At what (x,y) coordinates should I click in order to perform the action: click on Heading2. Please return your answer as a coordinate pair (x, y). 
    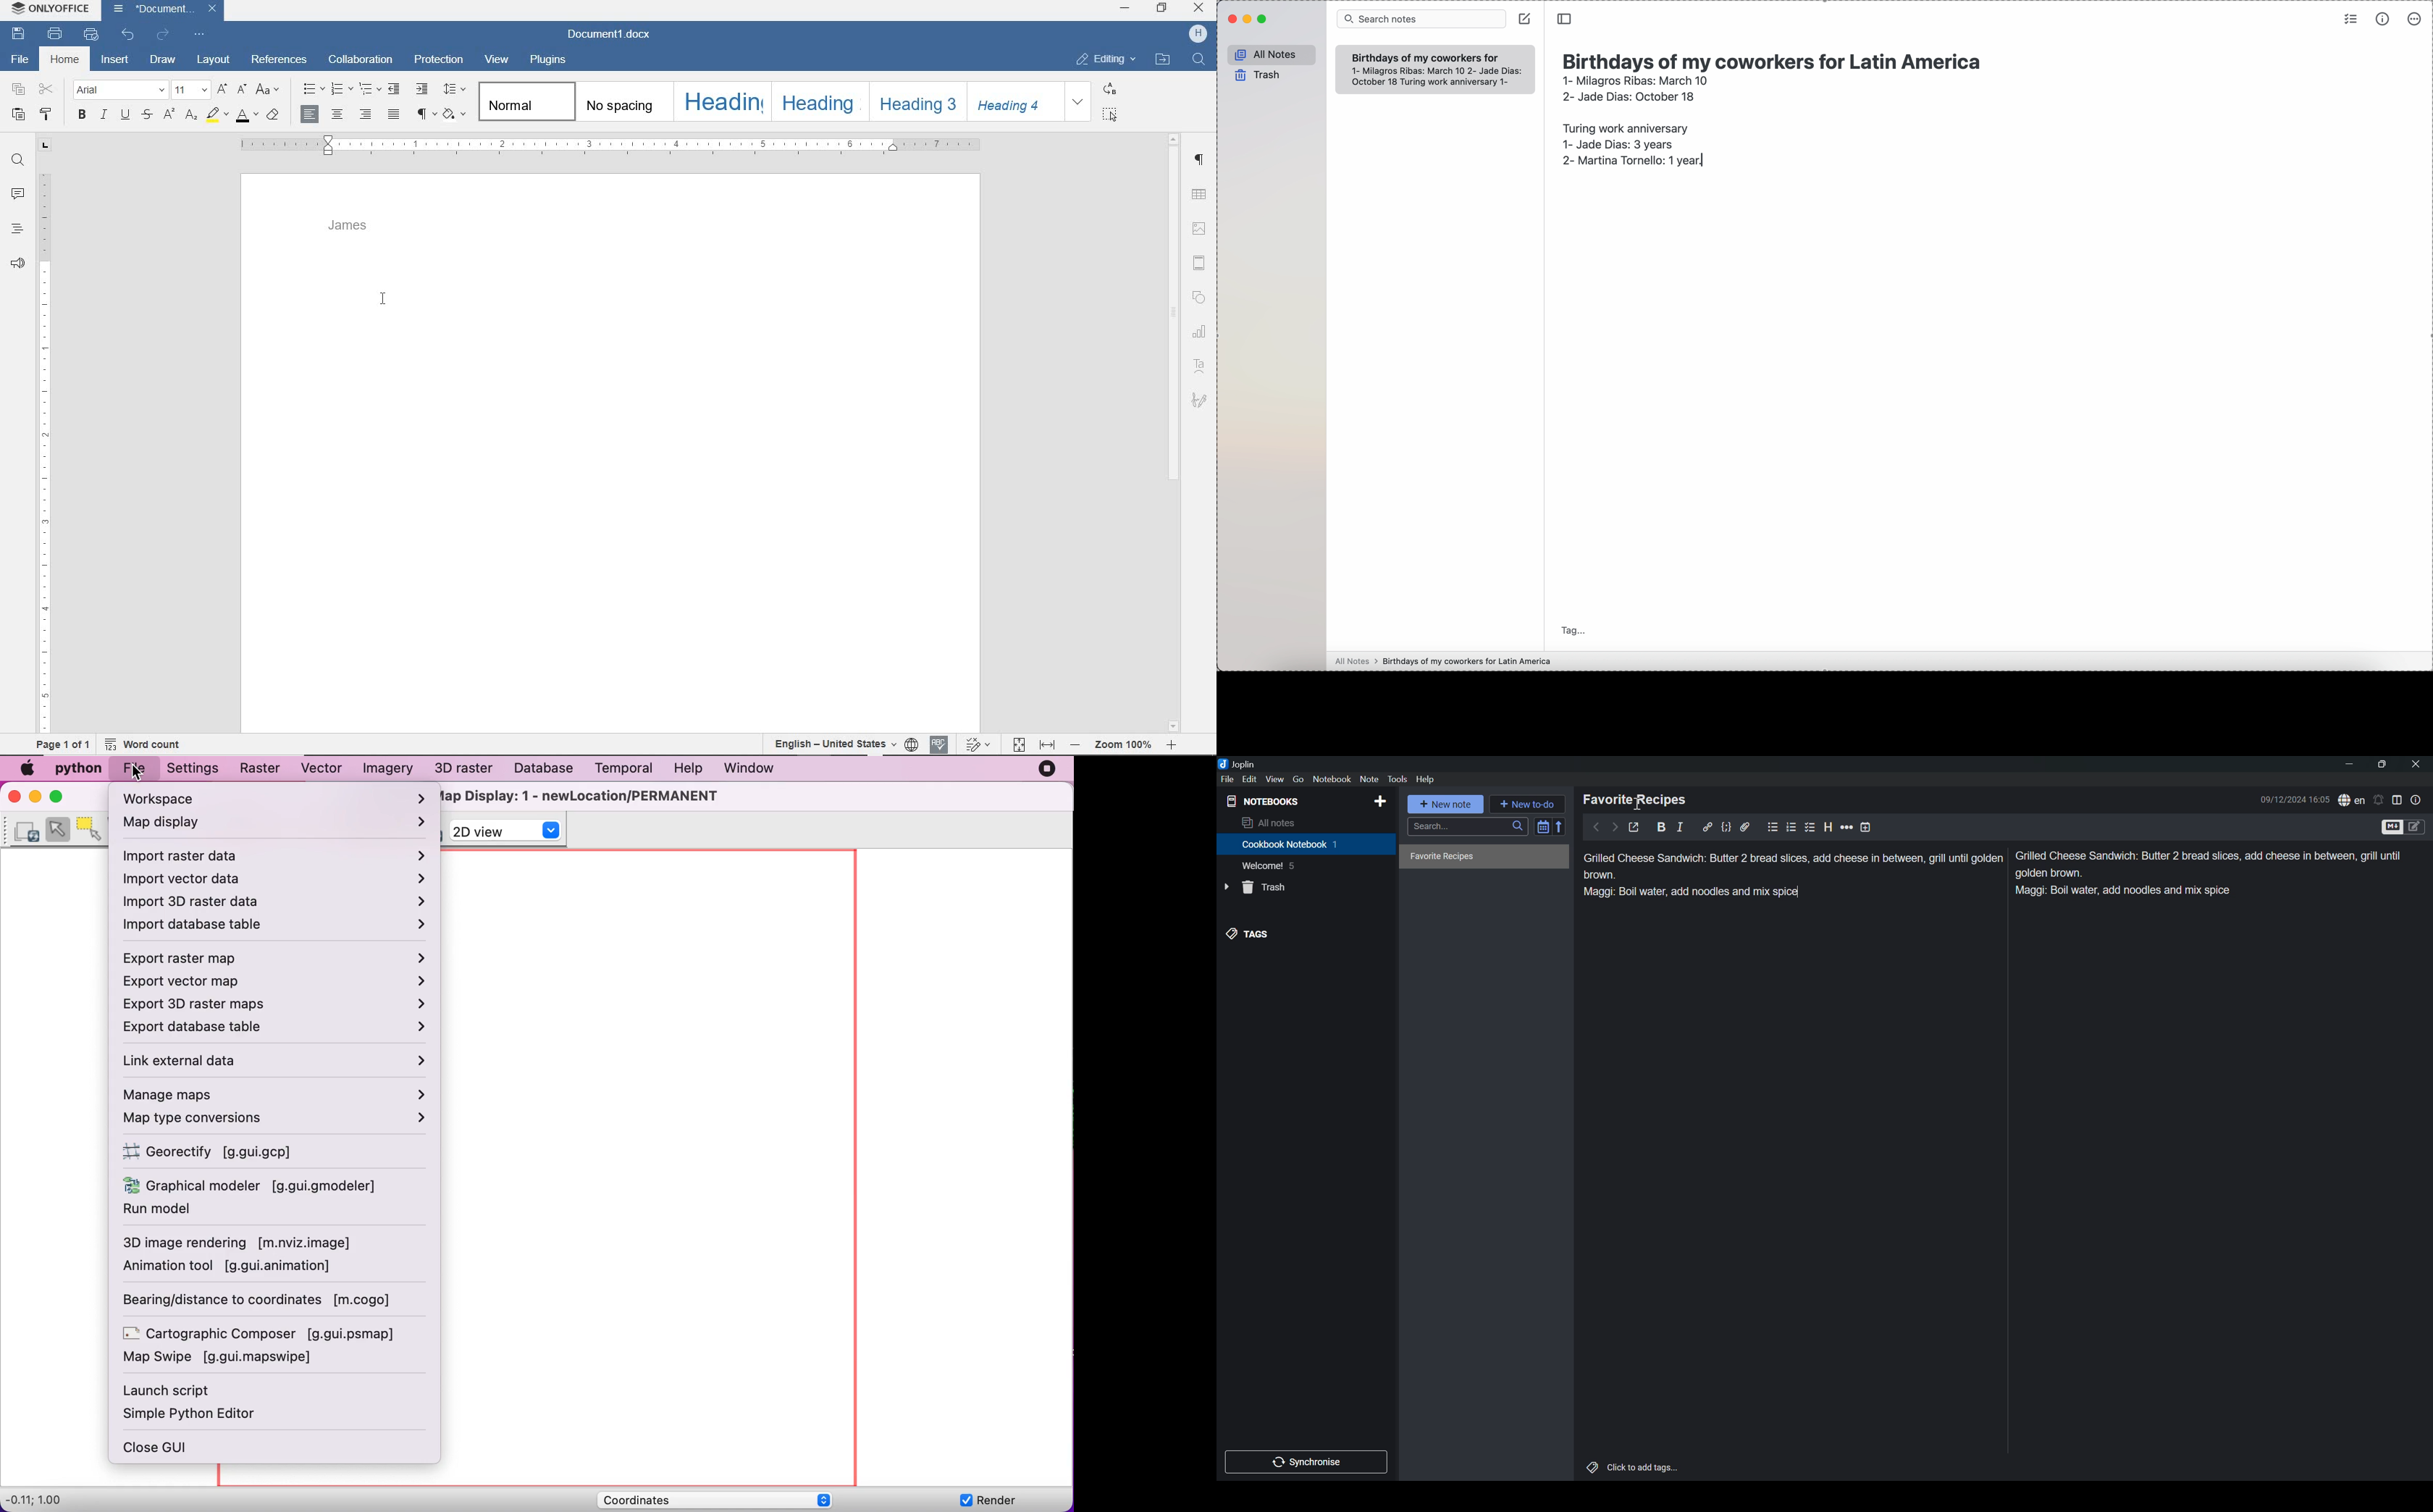
    Looking at the image, I should click on (818, 101).